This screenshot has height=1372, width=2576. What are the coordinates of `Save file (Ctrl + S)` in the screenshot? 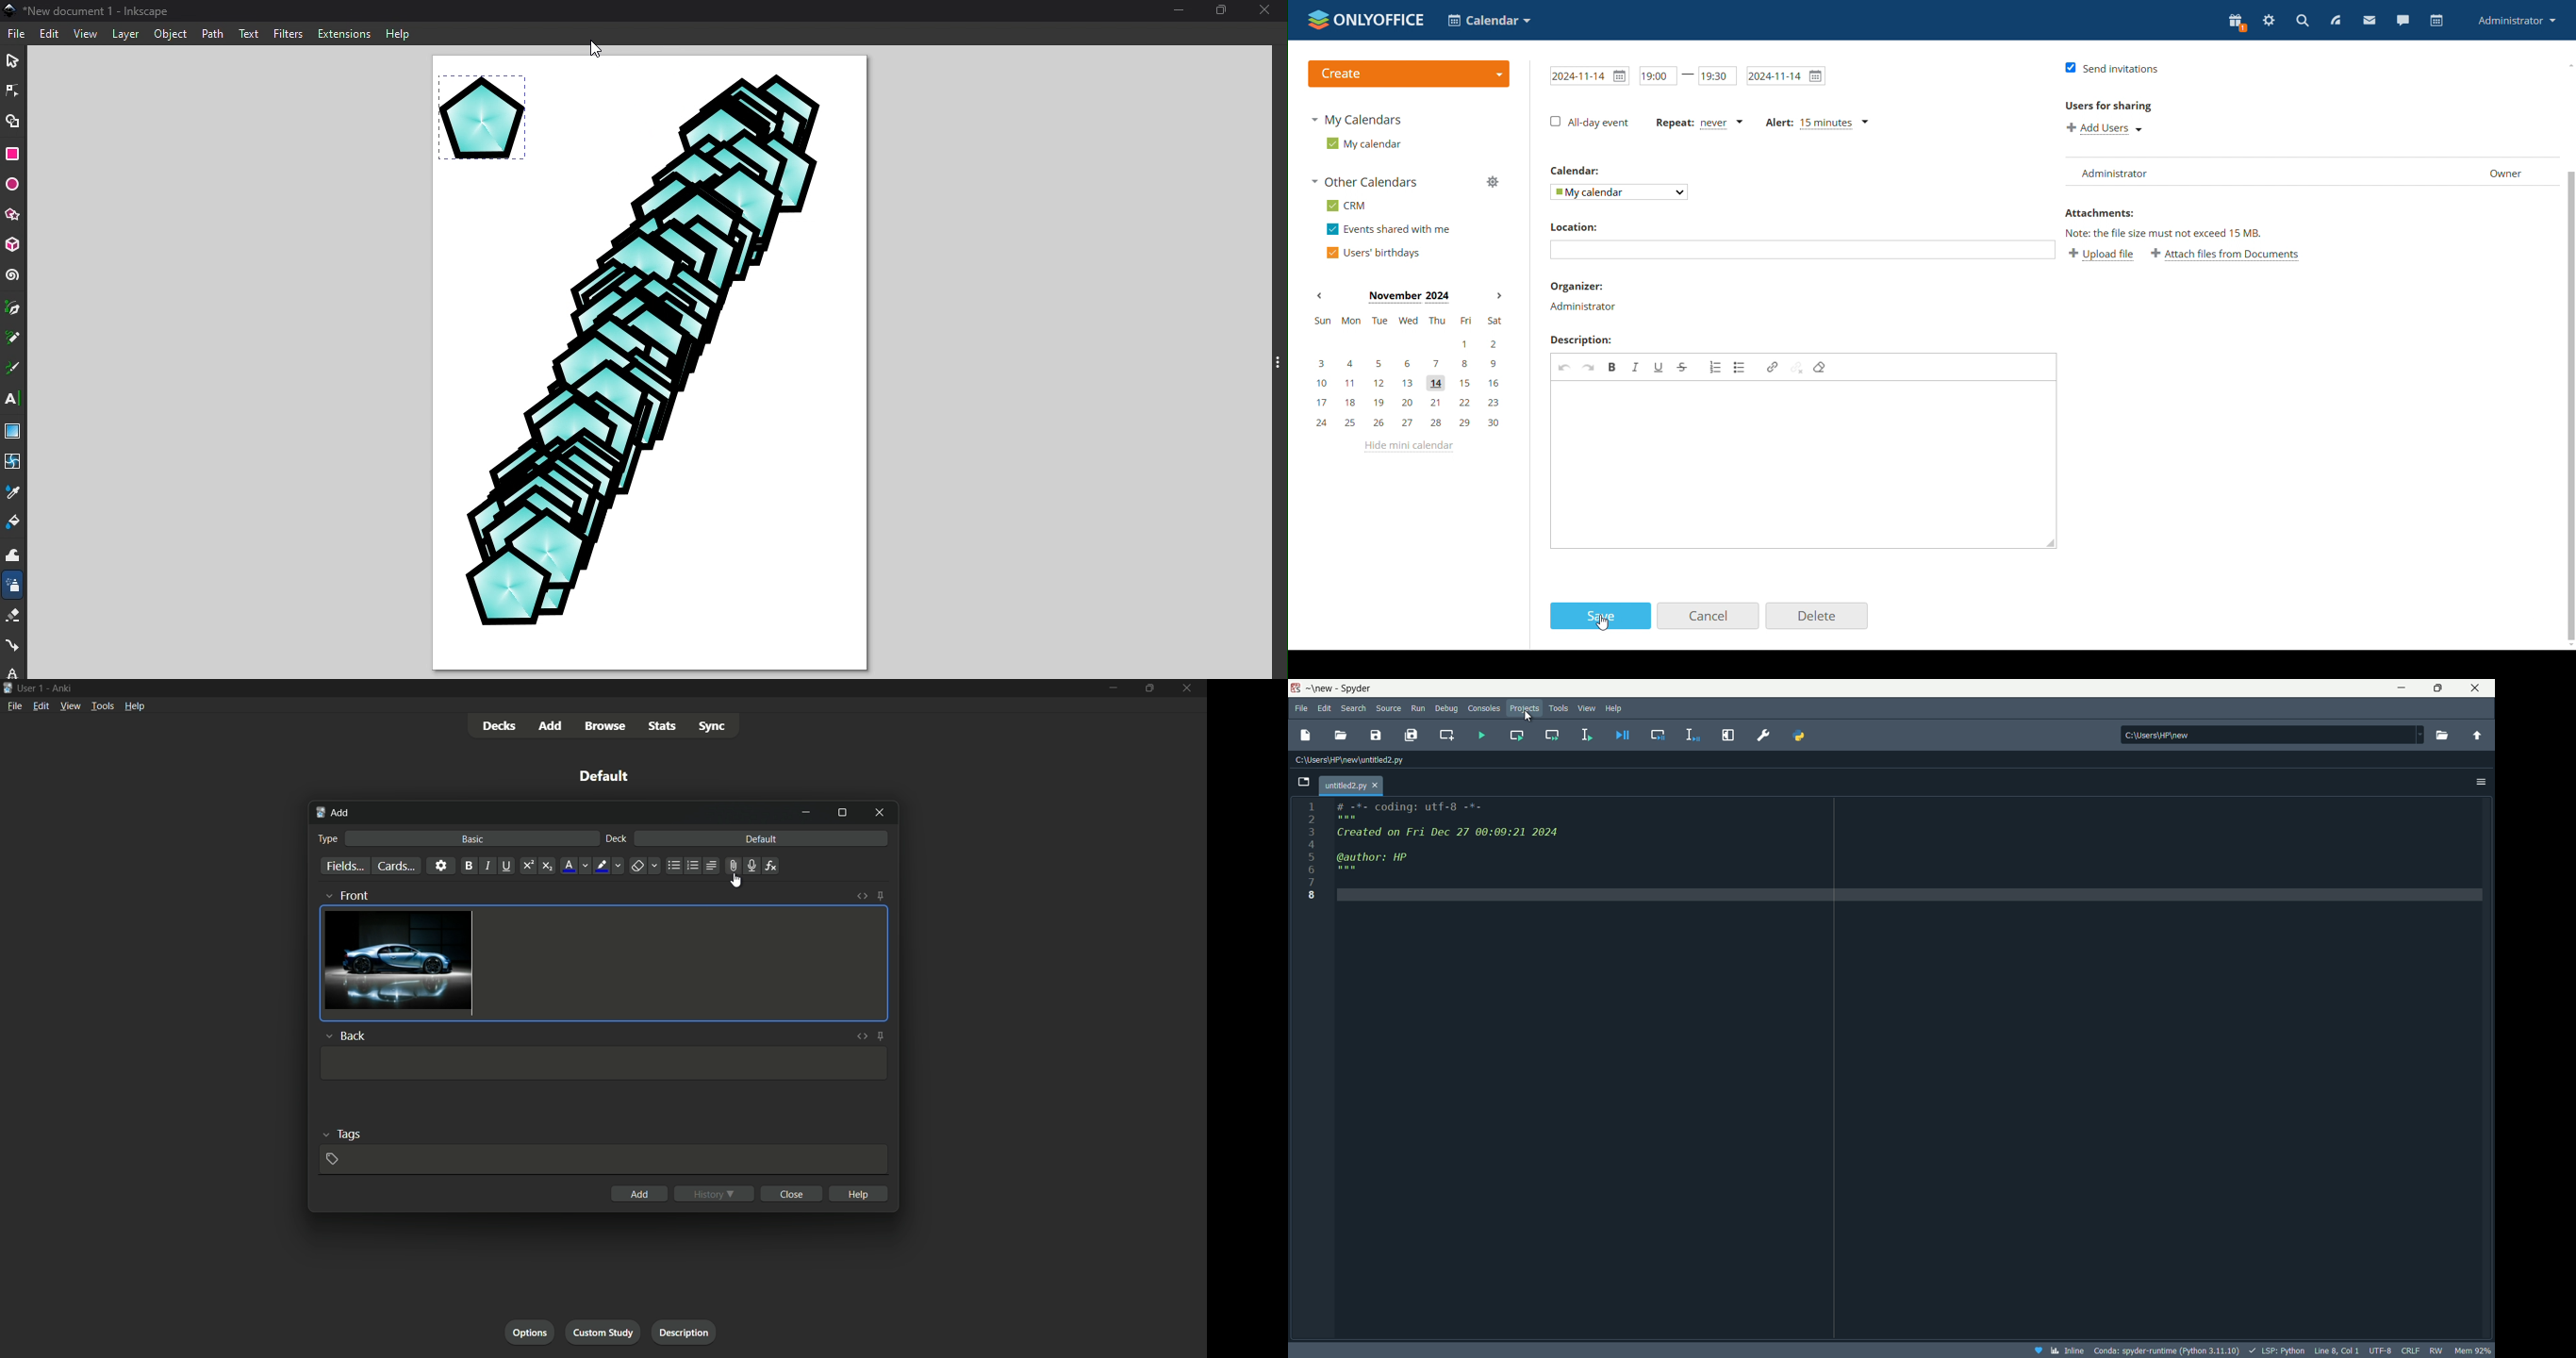 It's located at (1377, 736).